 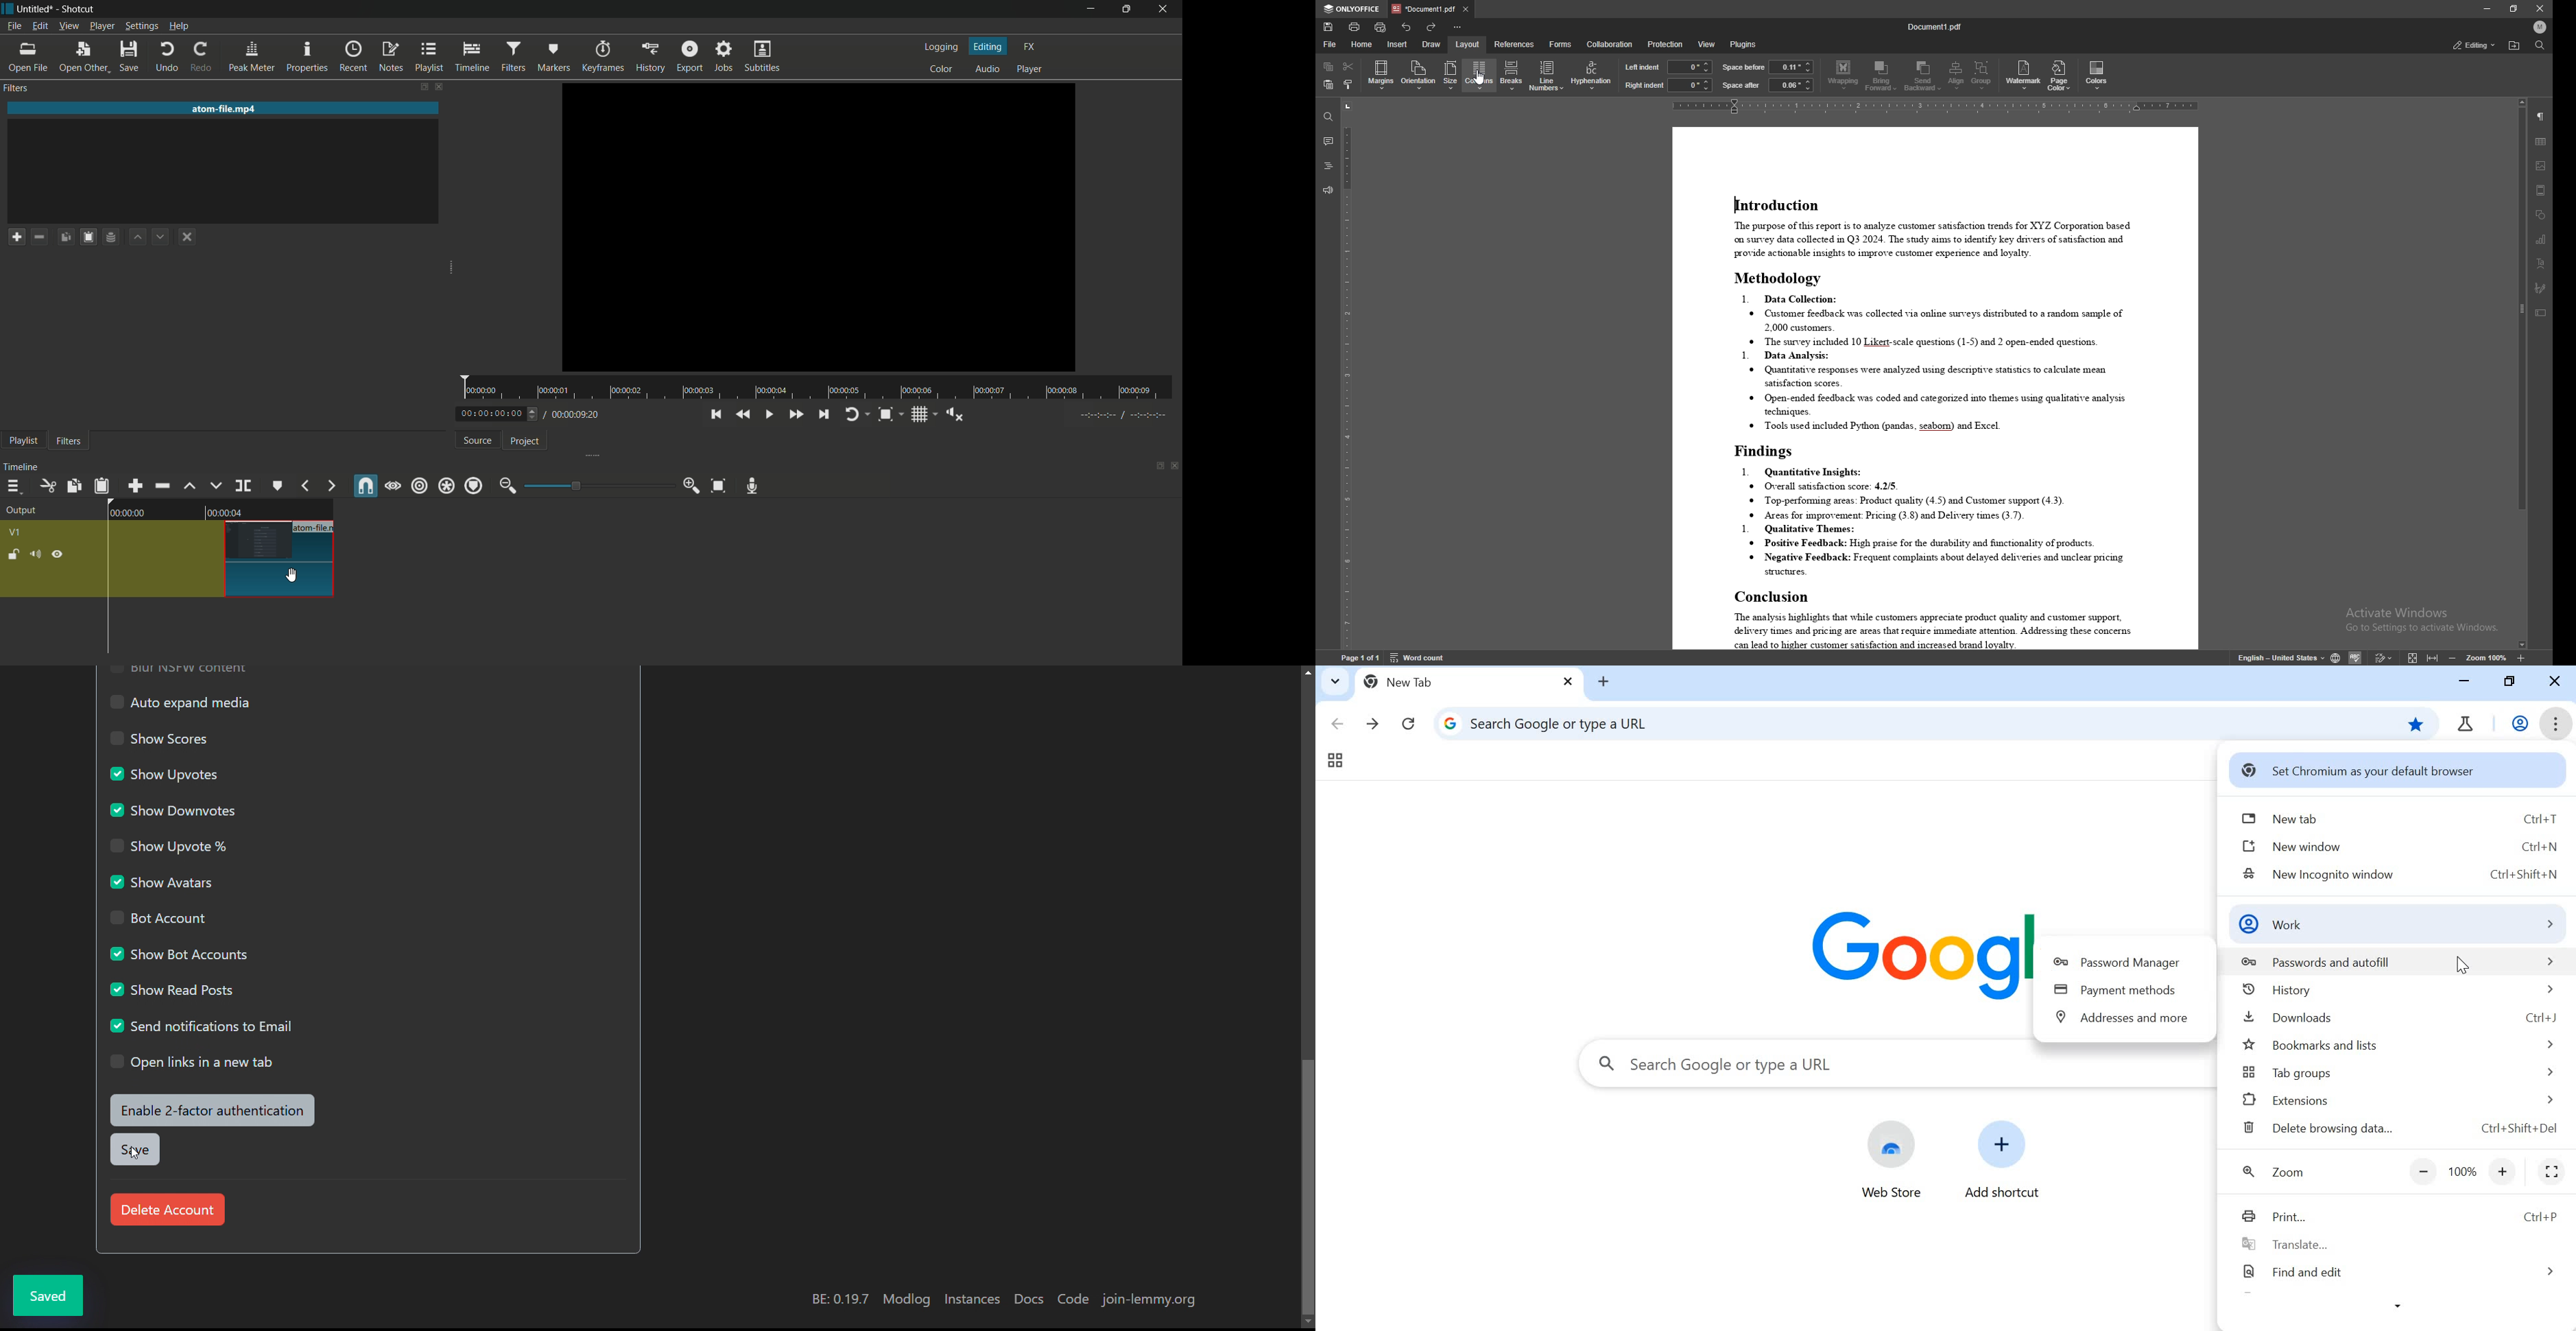 I want to click on show avatars, so click(x=163, y=881).